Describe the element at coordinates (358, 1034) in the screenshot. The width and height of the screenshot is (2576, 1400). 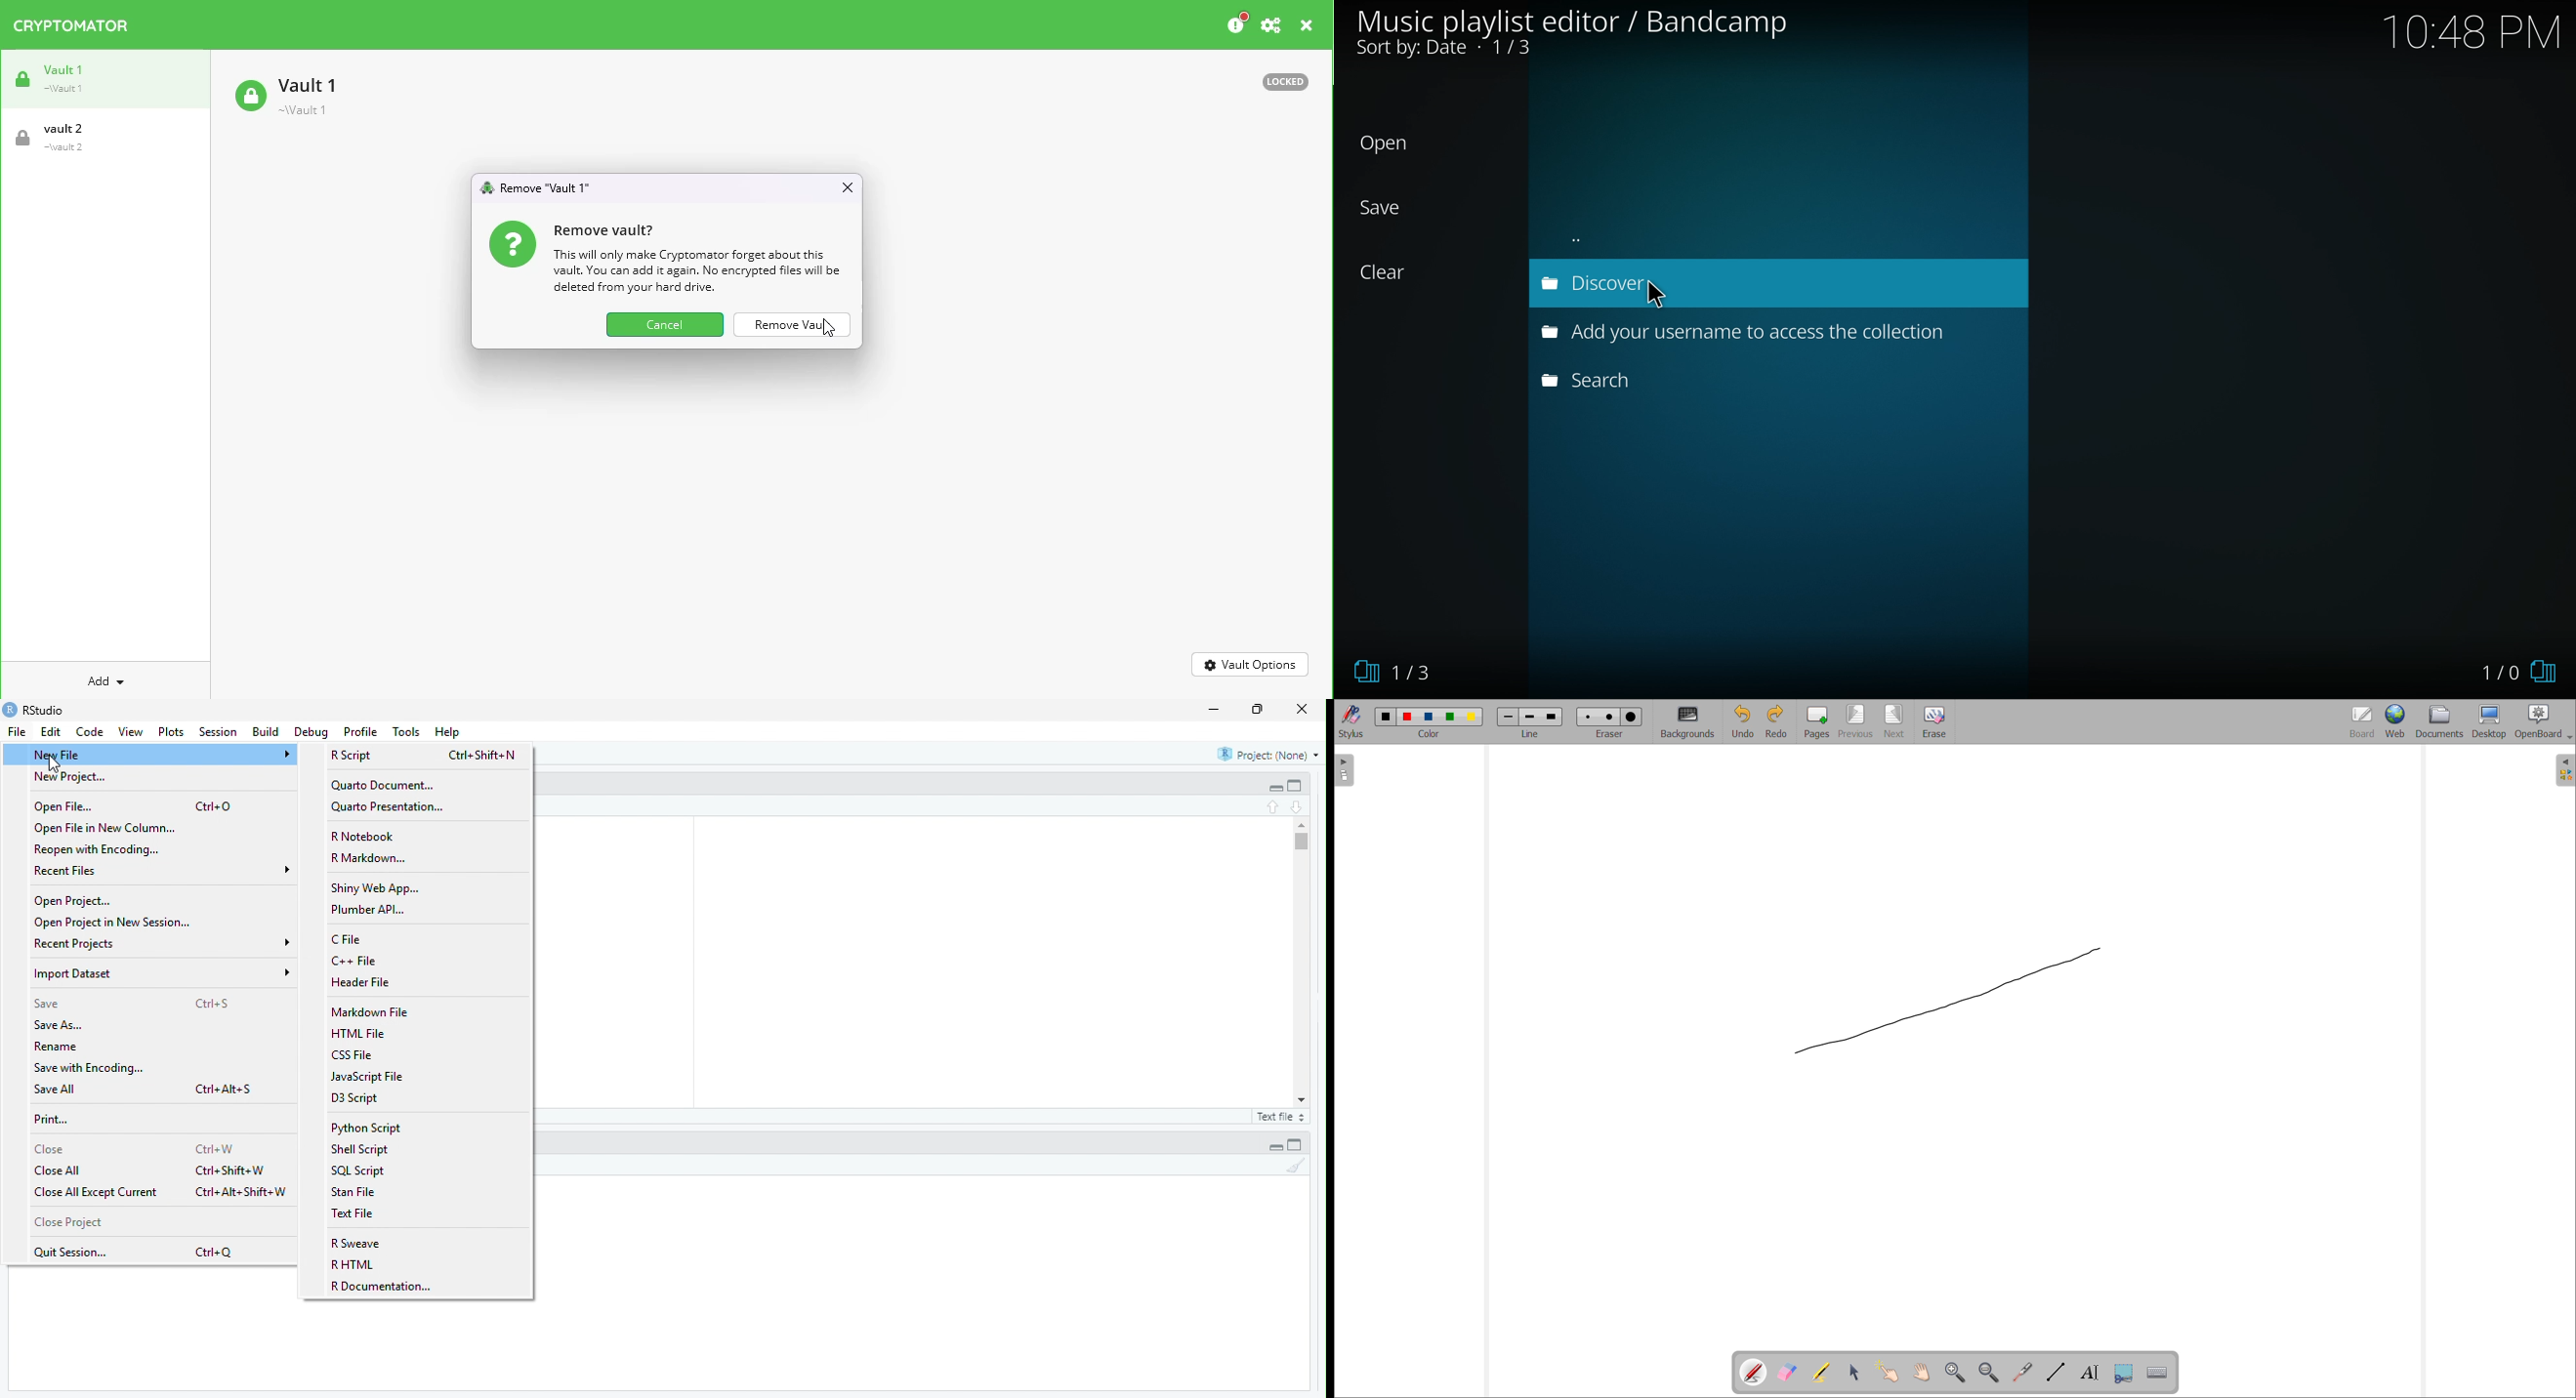
I see `HTML File` at that location.